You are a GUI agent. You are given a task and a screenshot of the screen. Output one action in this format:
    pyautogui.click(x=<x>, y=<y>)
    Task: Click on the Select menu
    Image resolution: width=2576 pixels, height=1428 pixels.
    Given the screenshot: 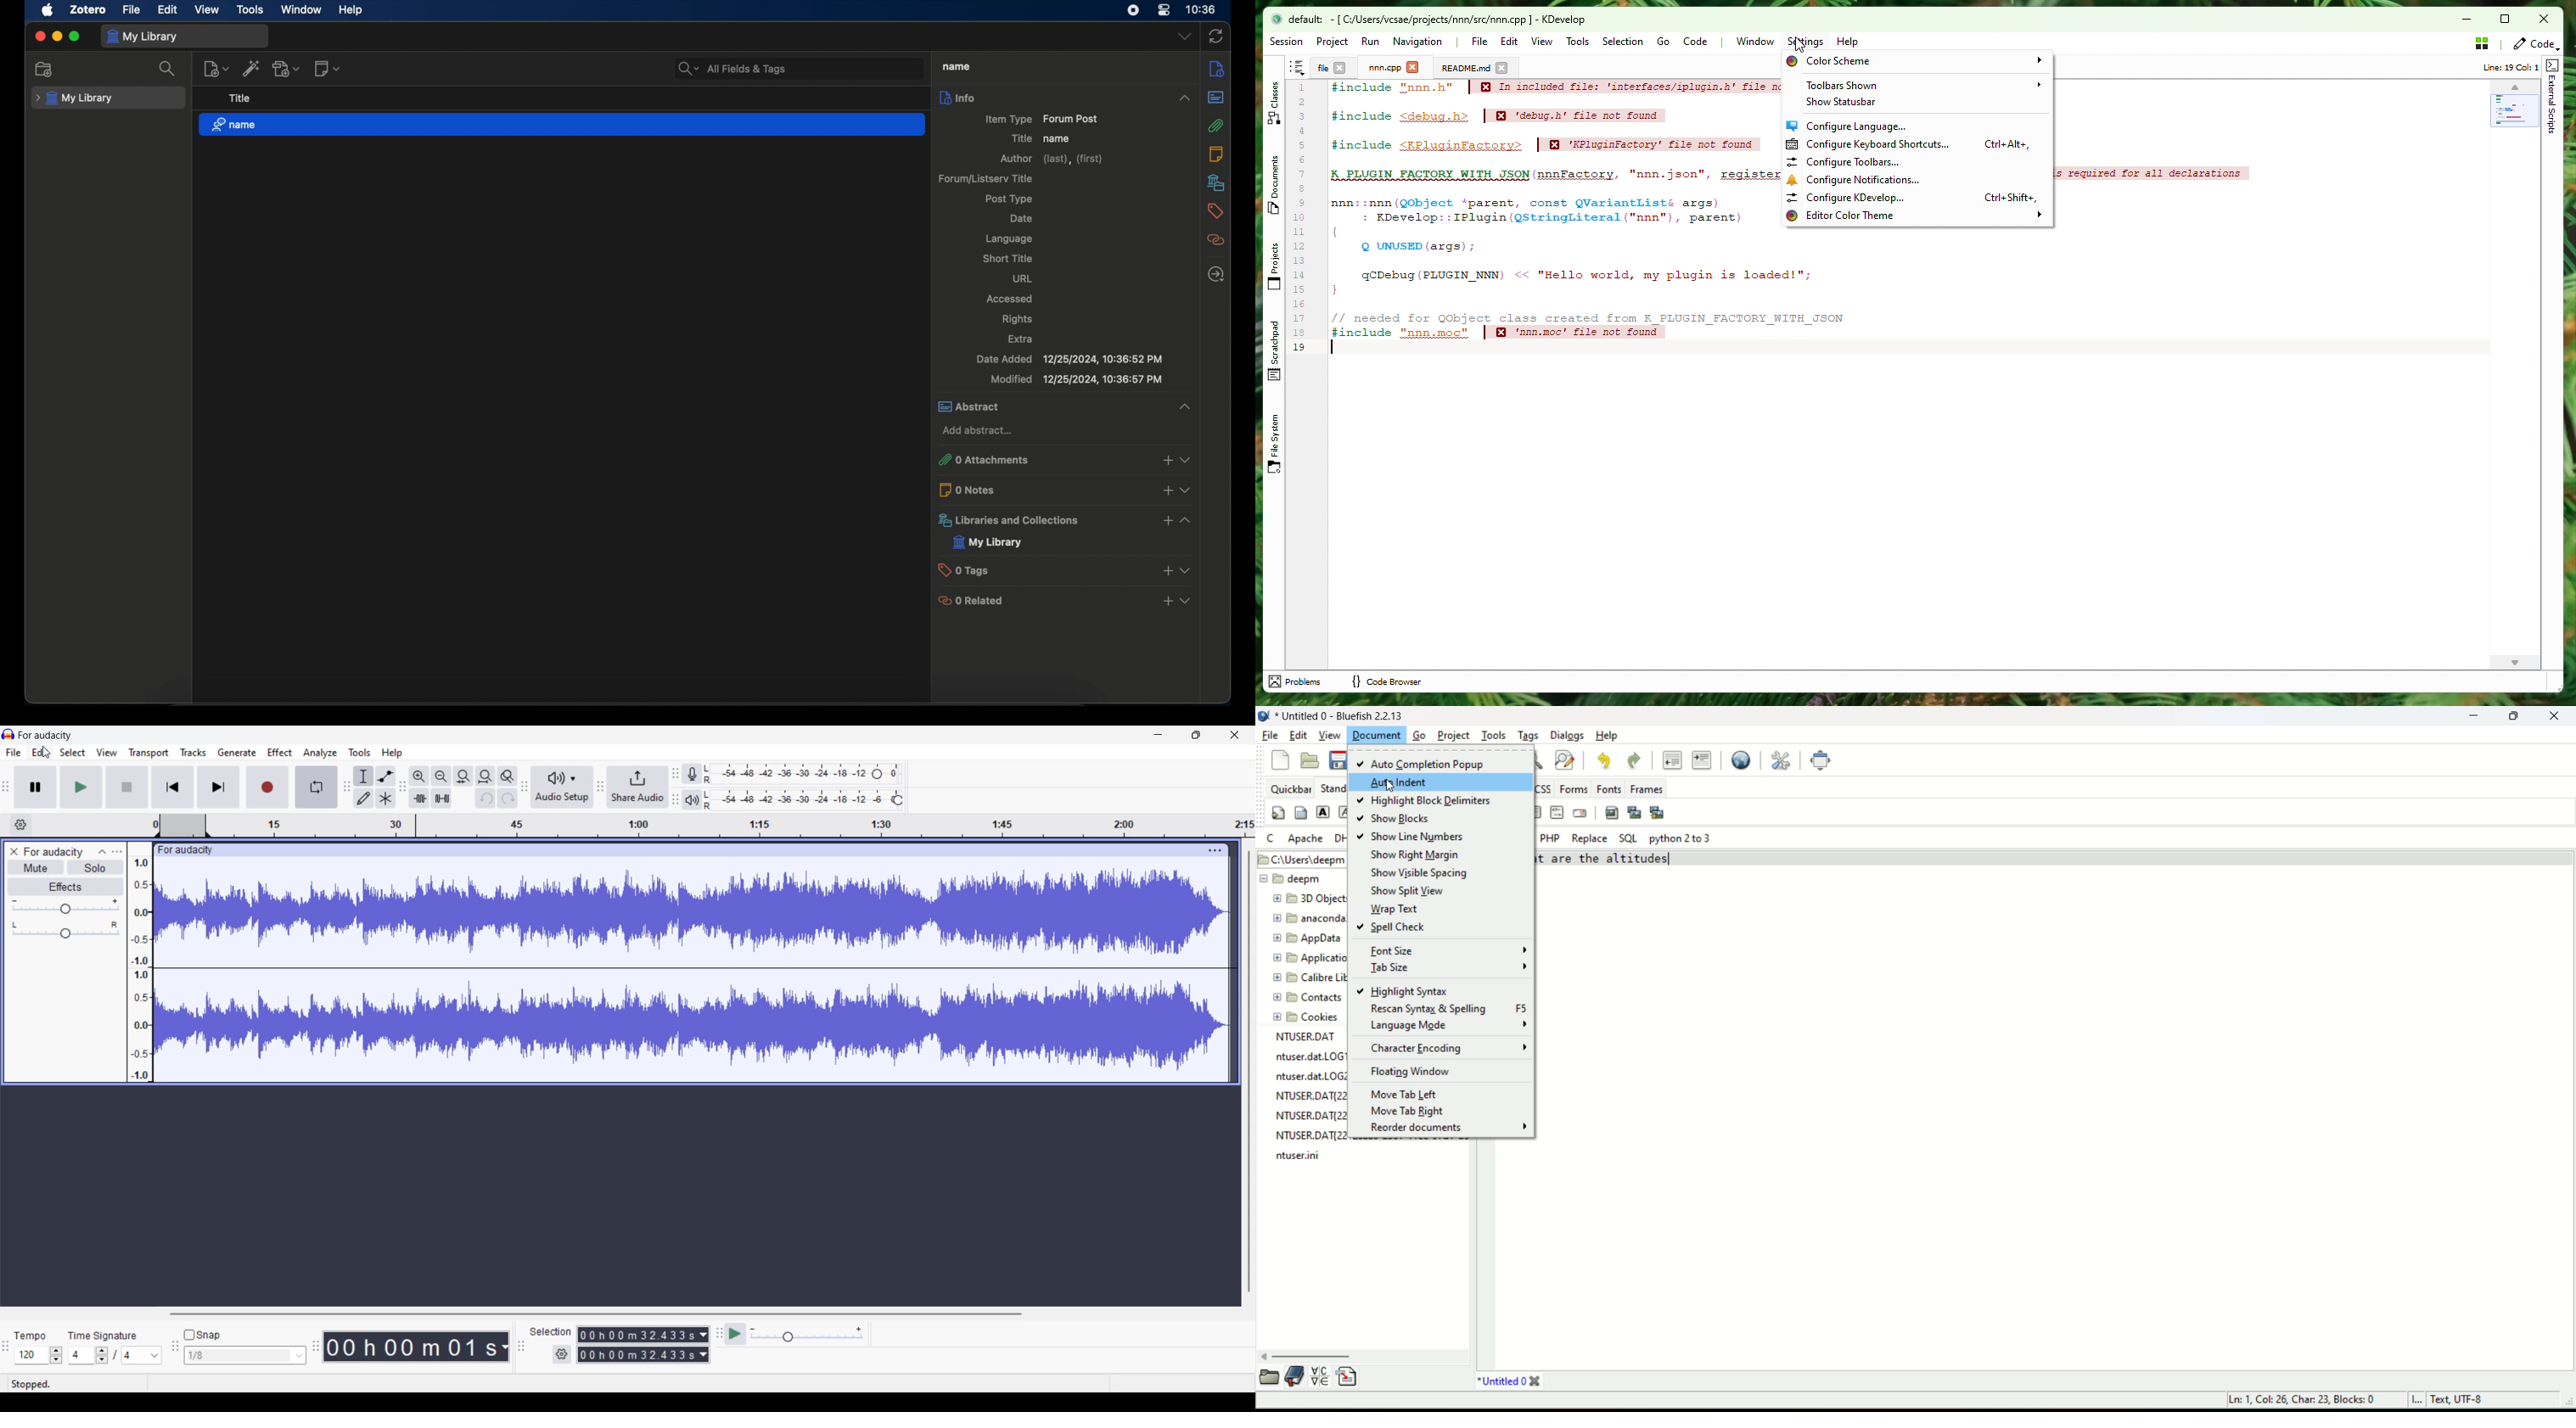 What is the action you would take?
    pyautogui.click(x=73, y=752)
    